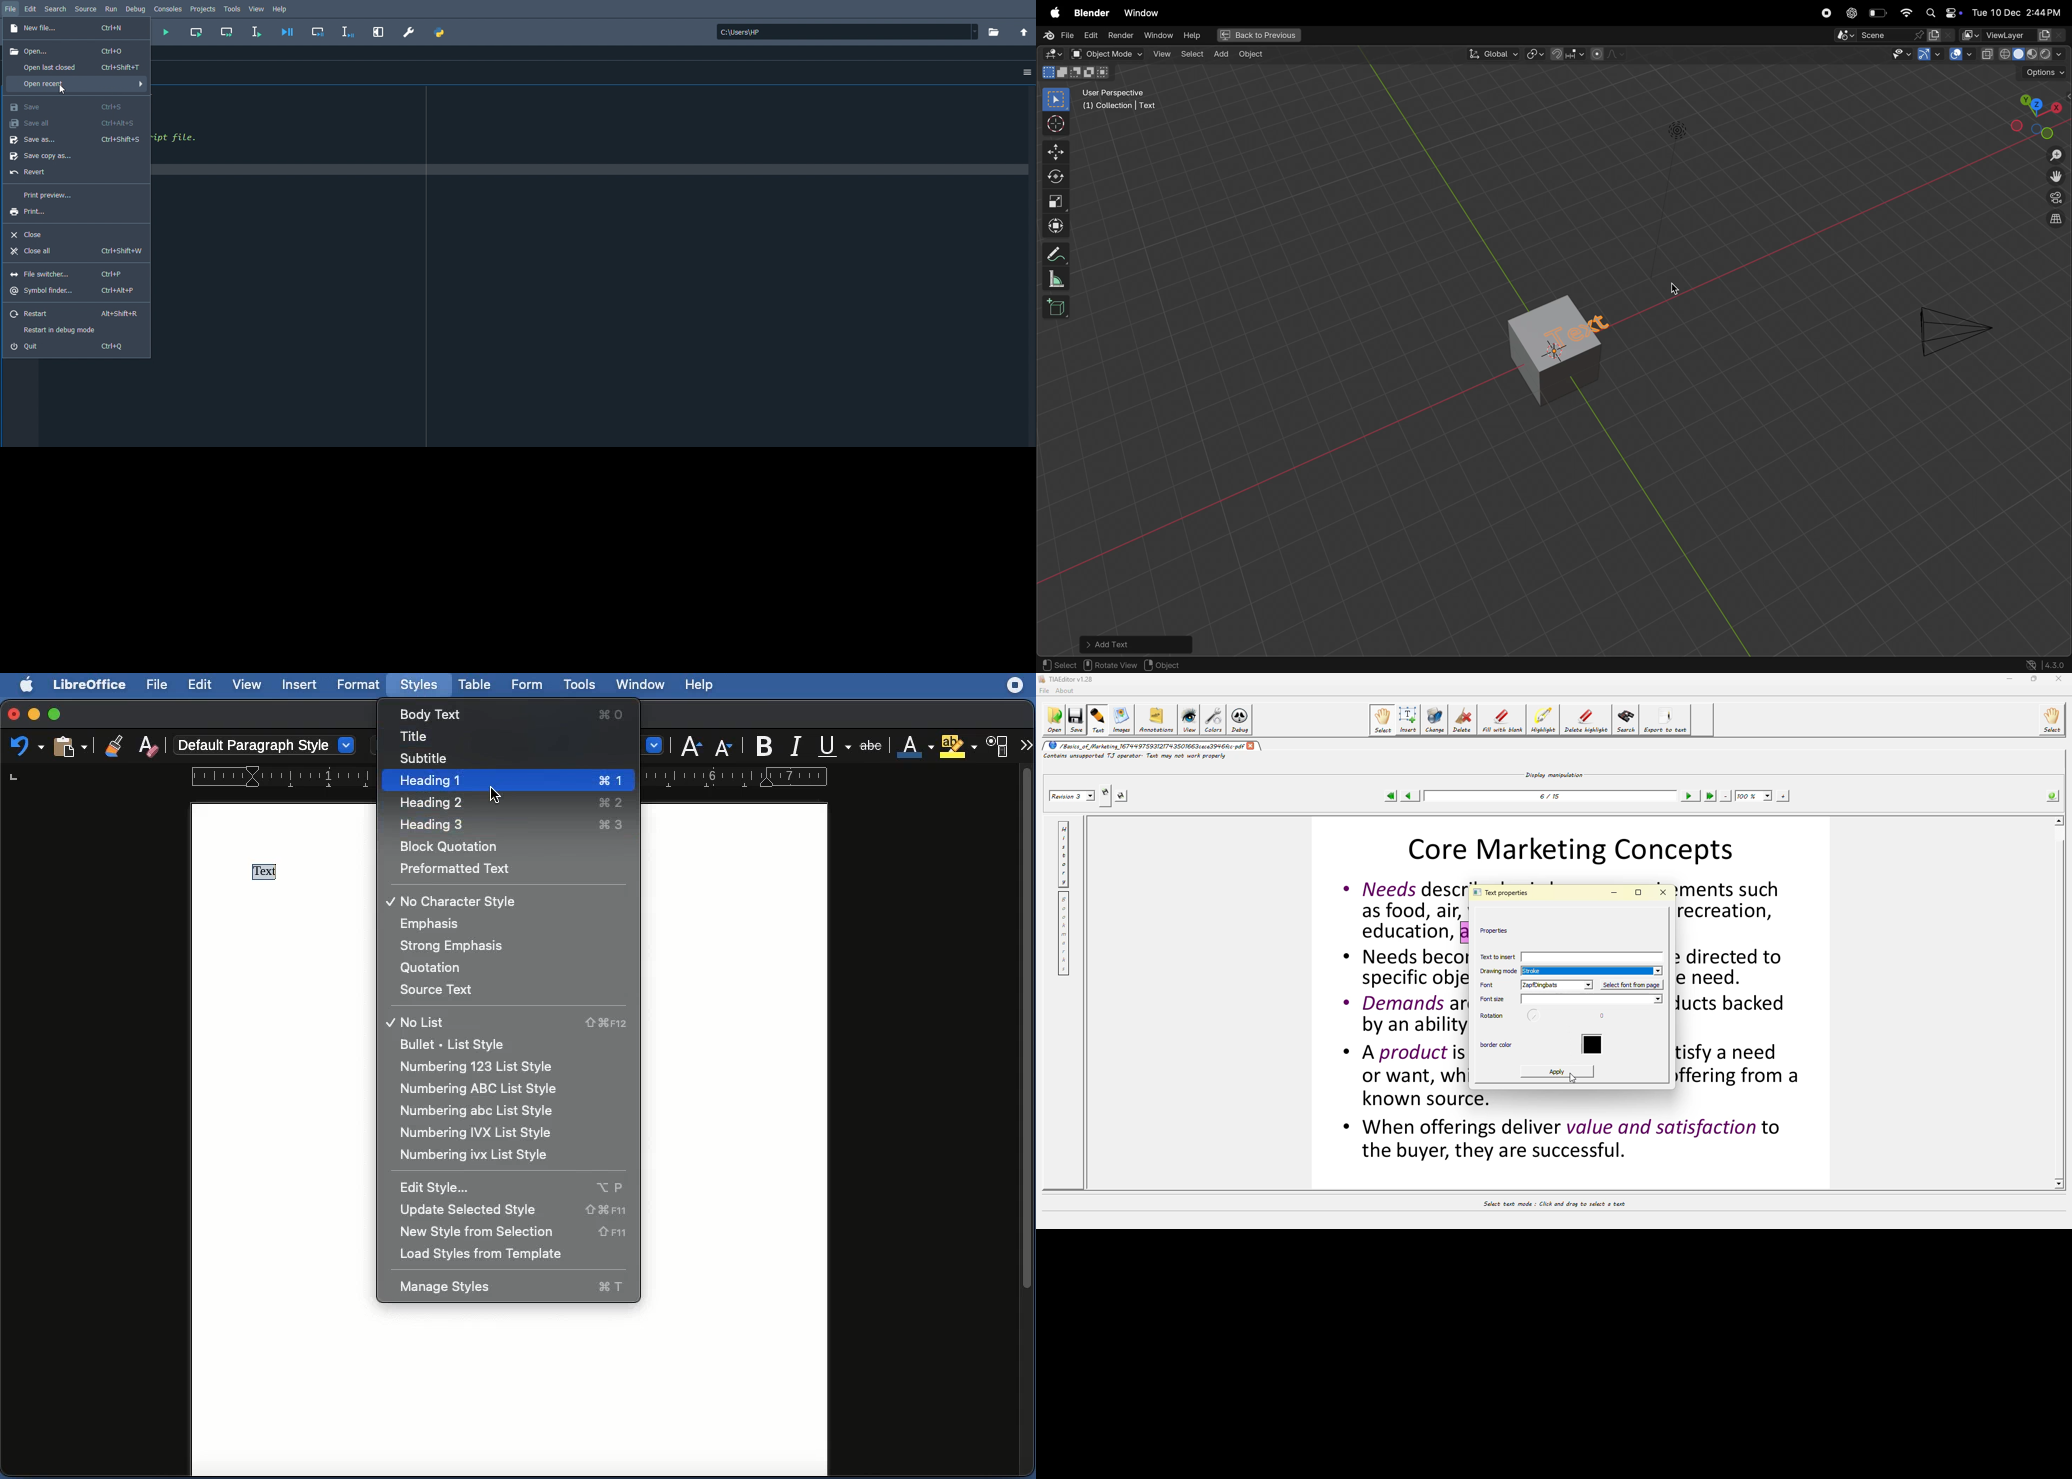  What do you see at coordinates (2054, 201) in the screenshot?
I see `camera view` at bounding box center [2054, 201].